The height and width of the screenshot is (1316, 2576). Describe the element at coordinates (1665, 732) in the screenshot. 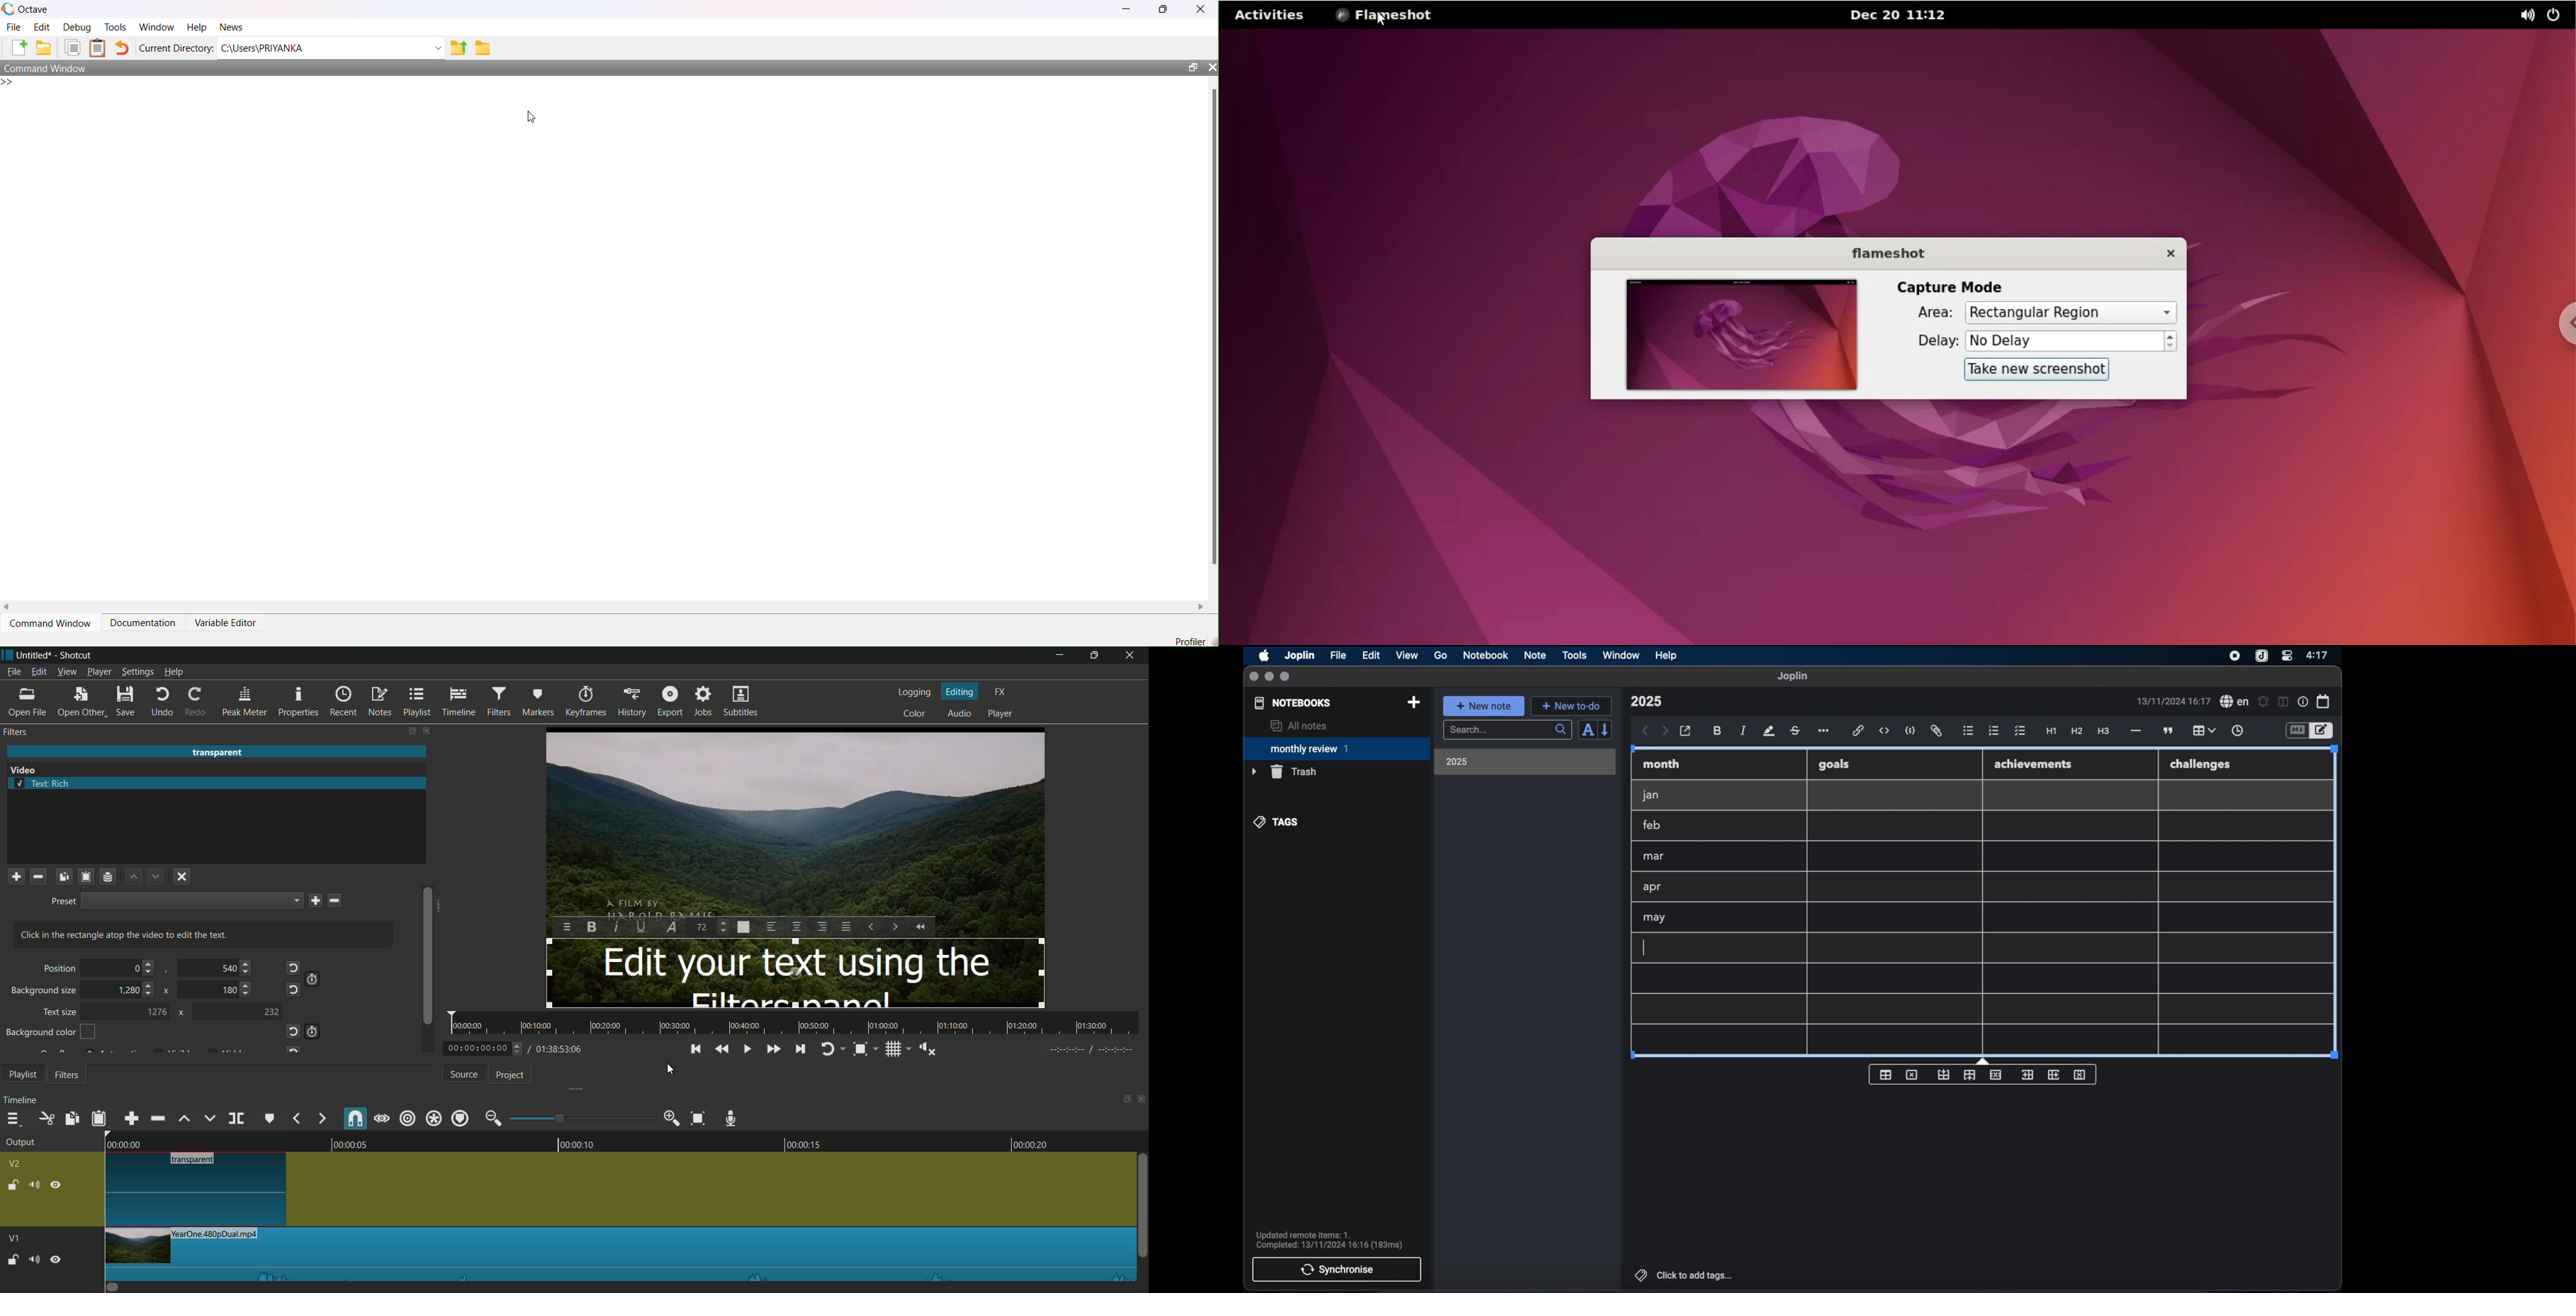

I see `forward` at that location.